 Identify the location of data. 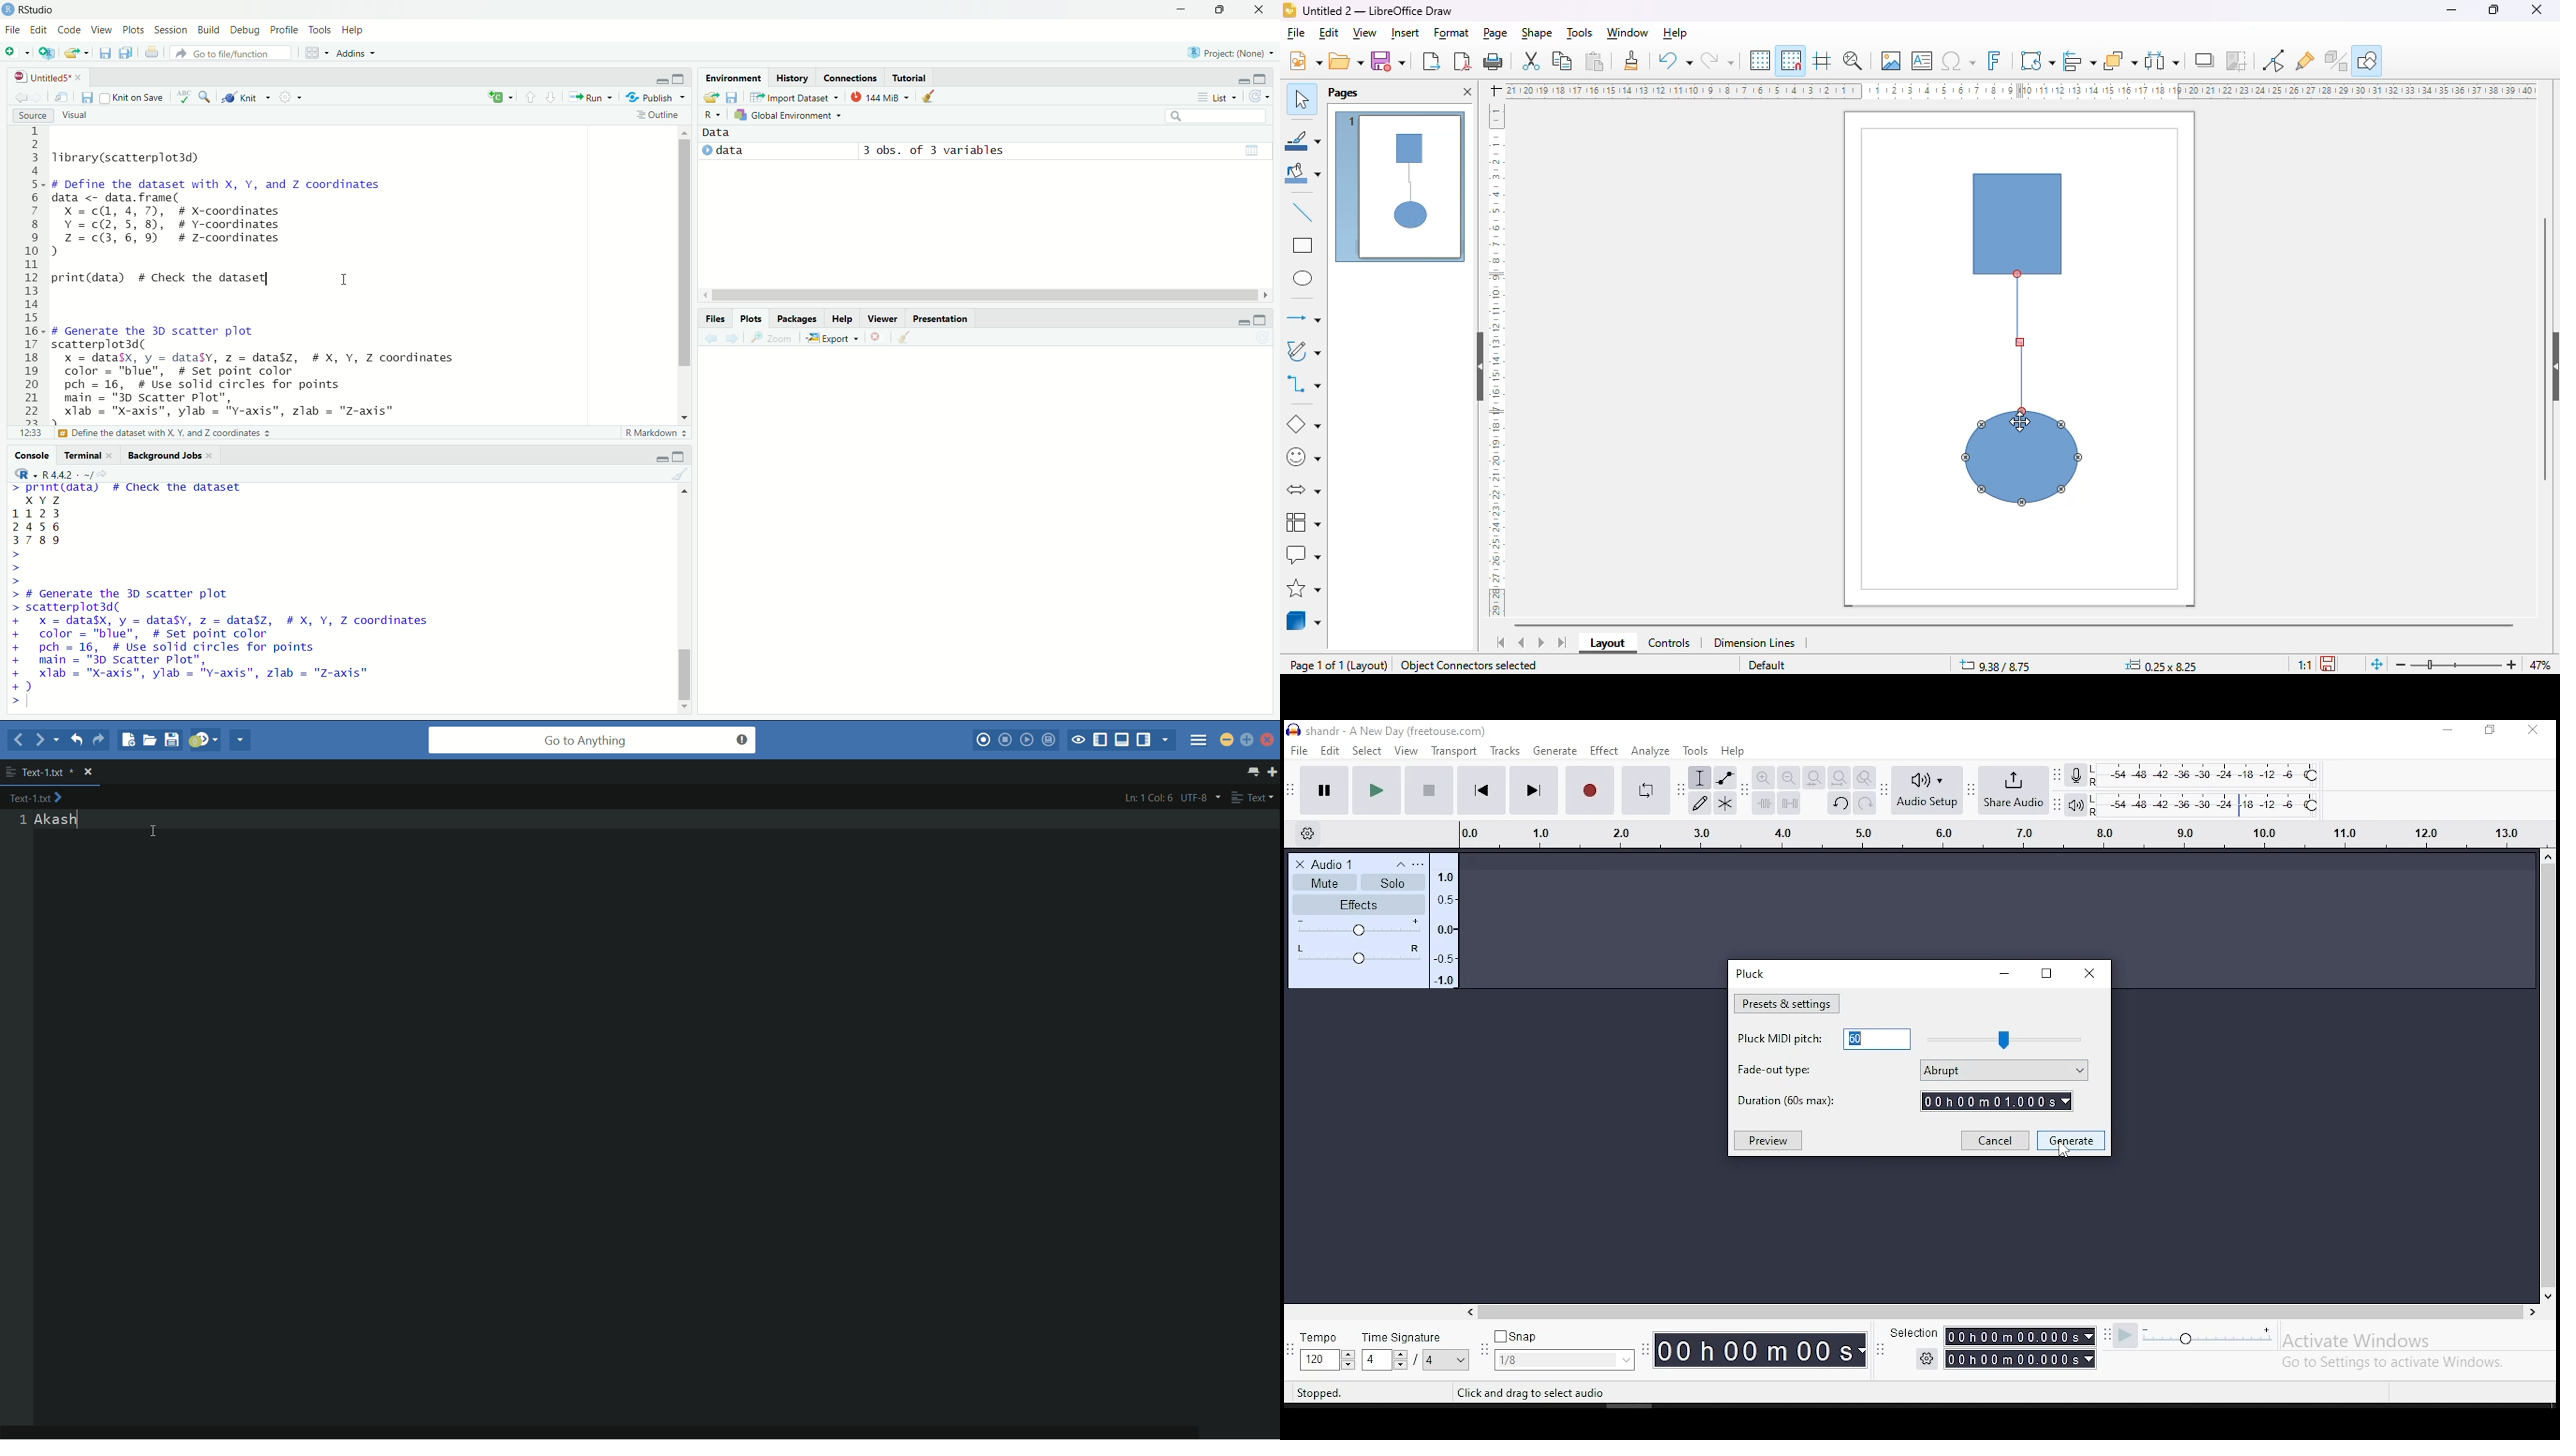
(718, 133).